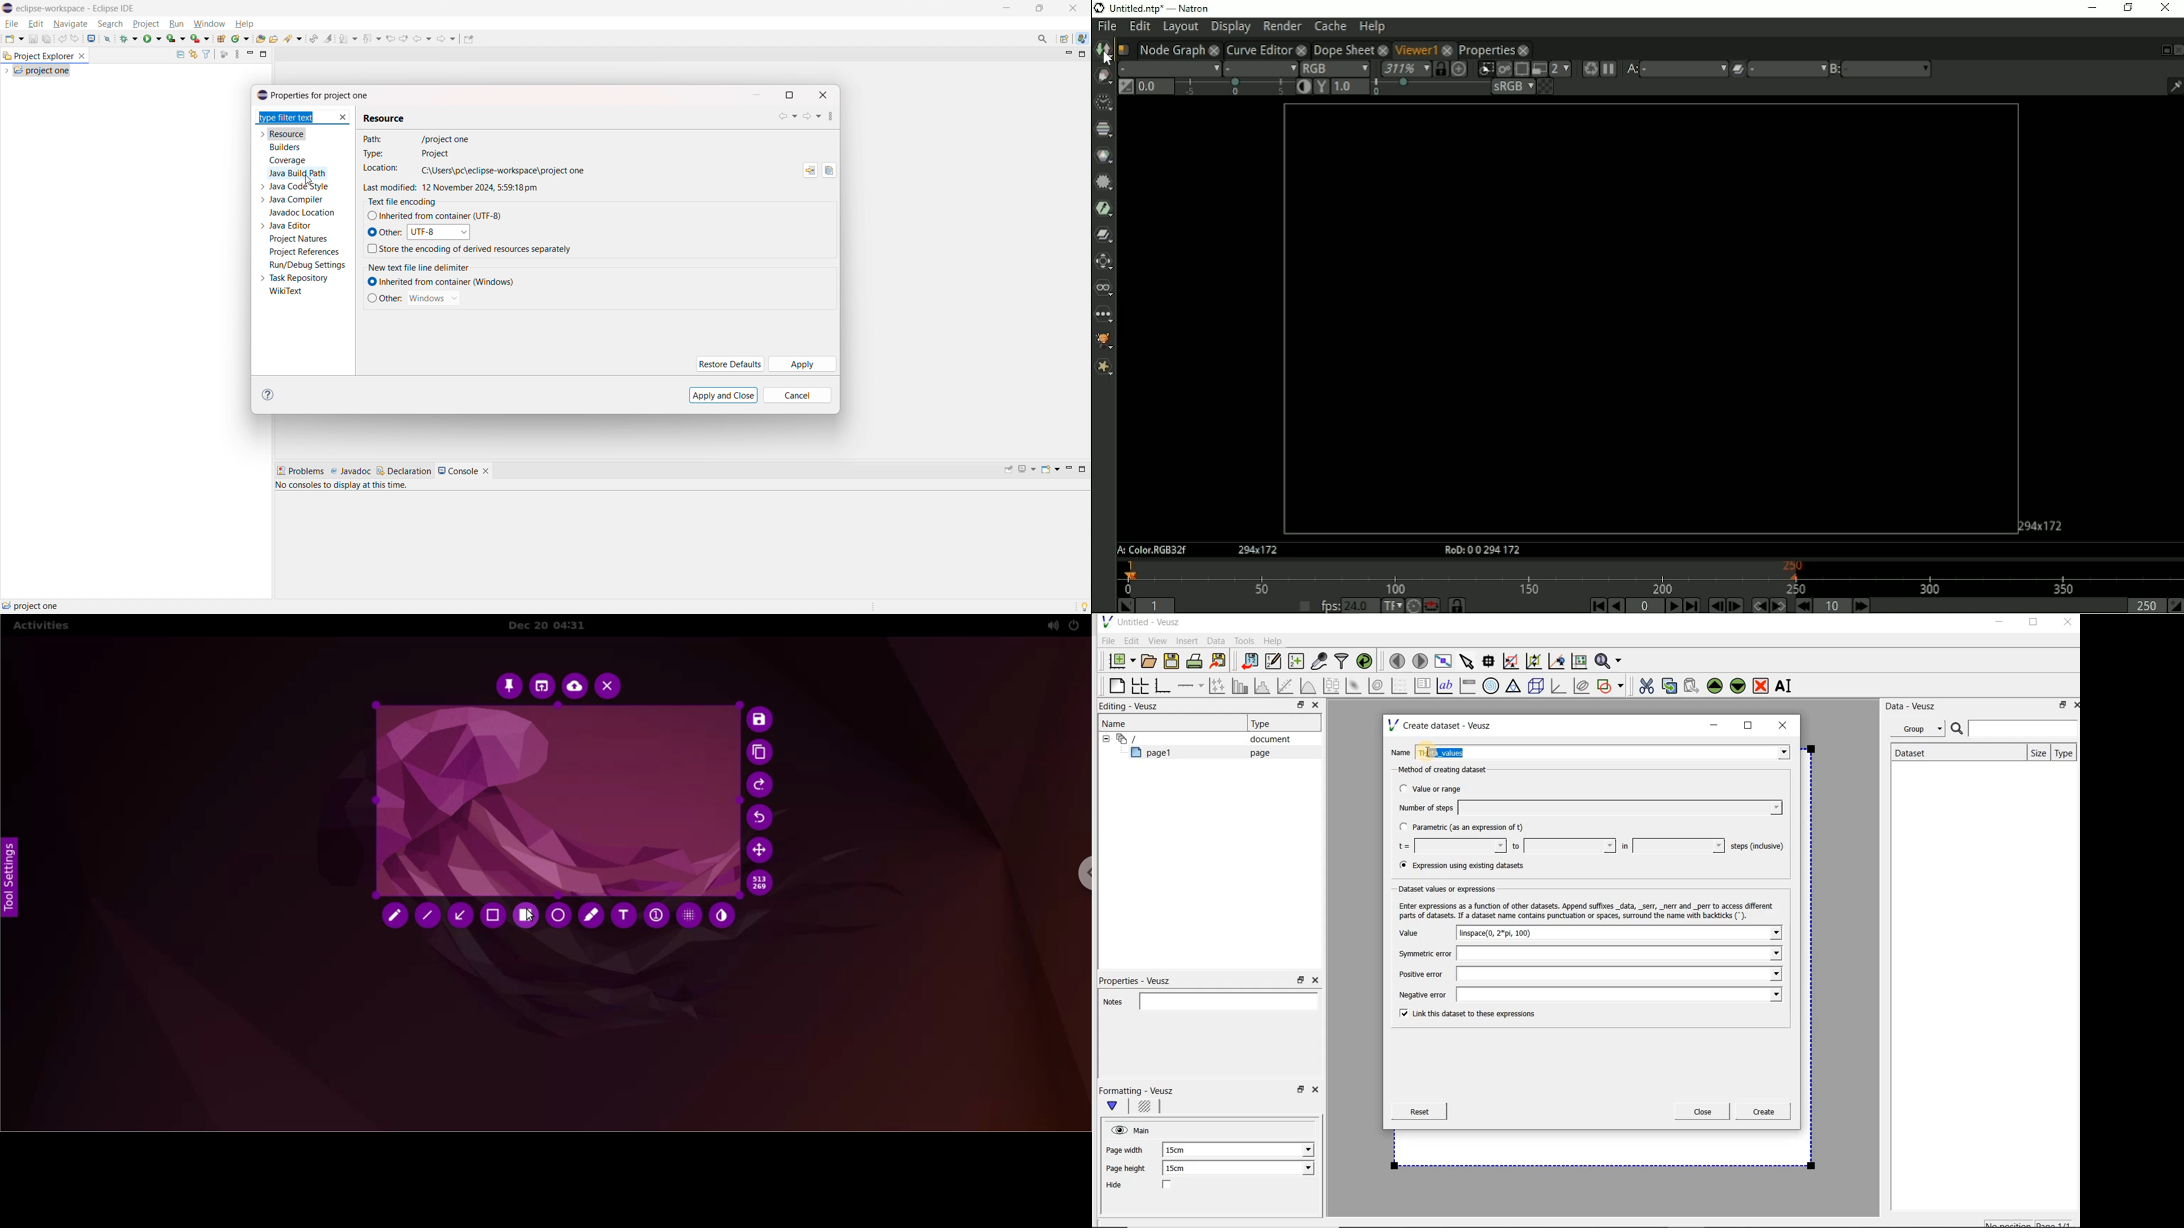 This screenshot has height=1232, width=2184. What do you see at coordinates (7, 70) in the screenshot?
I see `expand project` at bounding box center [7, 70].